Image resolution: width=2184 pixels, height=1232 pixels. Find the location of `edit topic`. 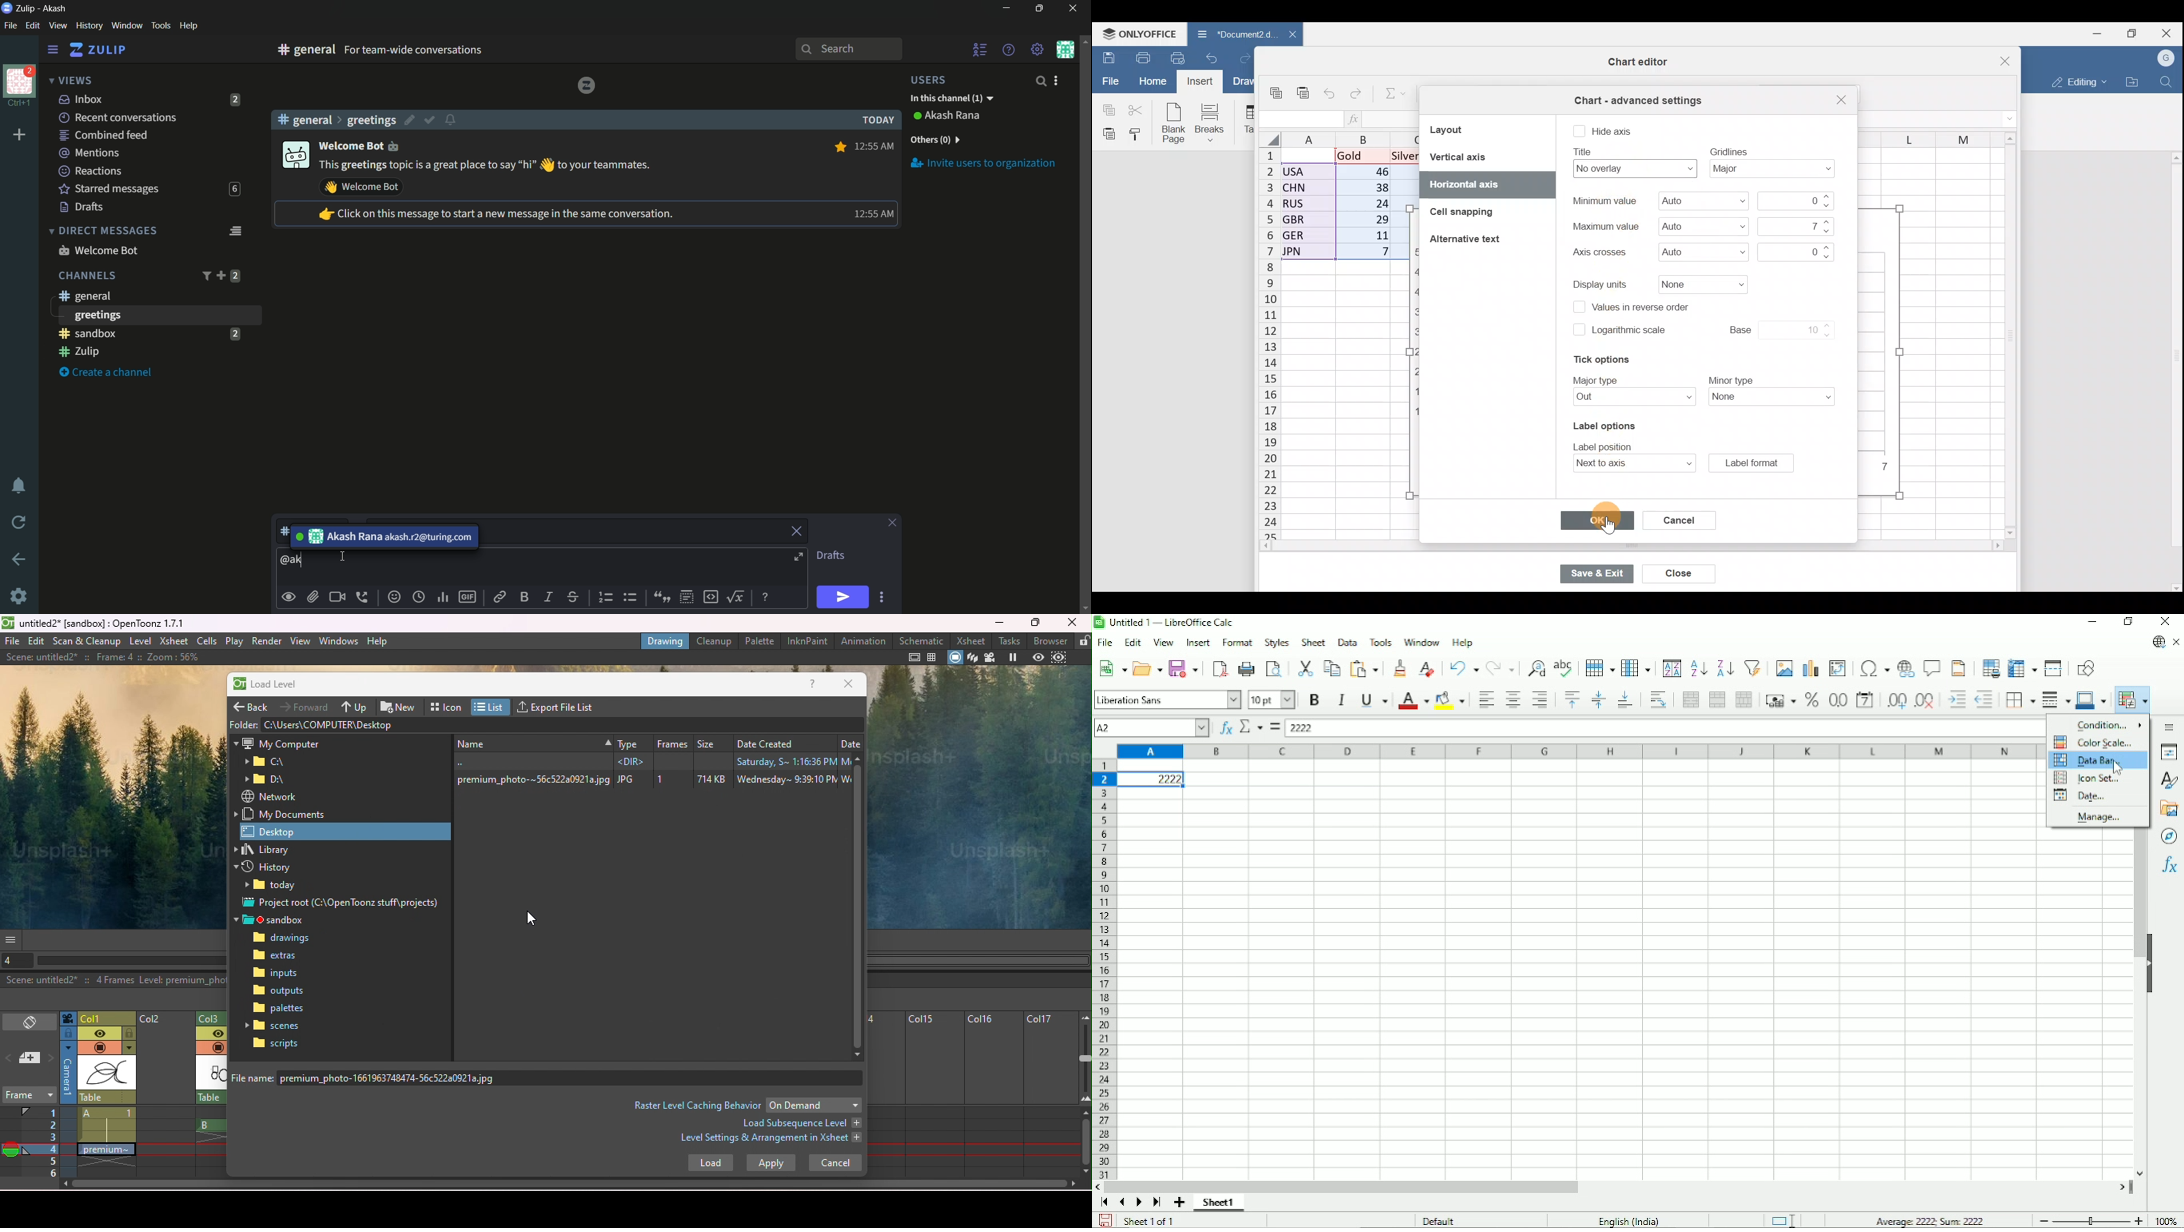

edit topic is located at coordinates (411, 122).